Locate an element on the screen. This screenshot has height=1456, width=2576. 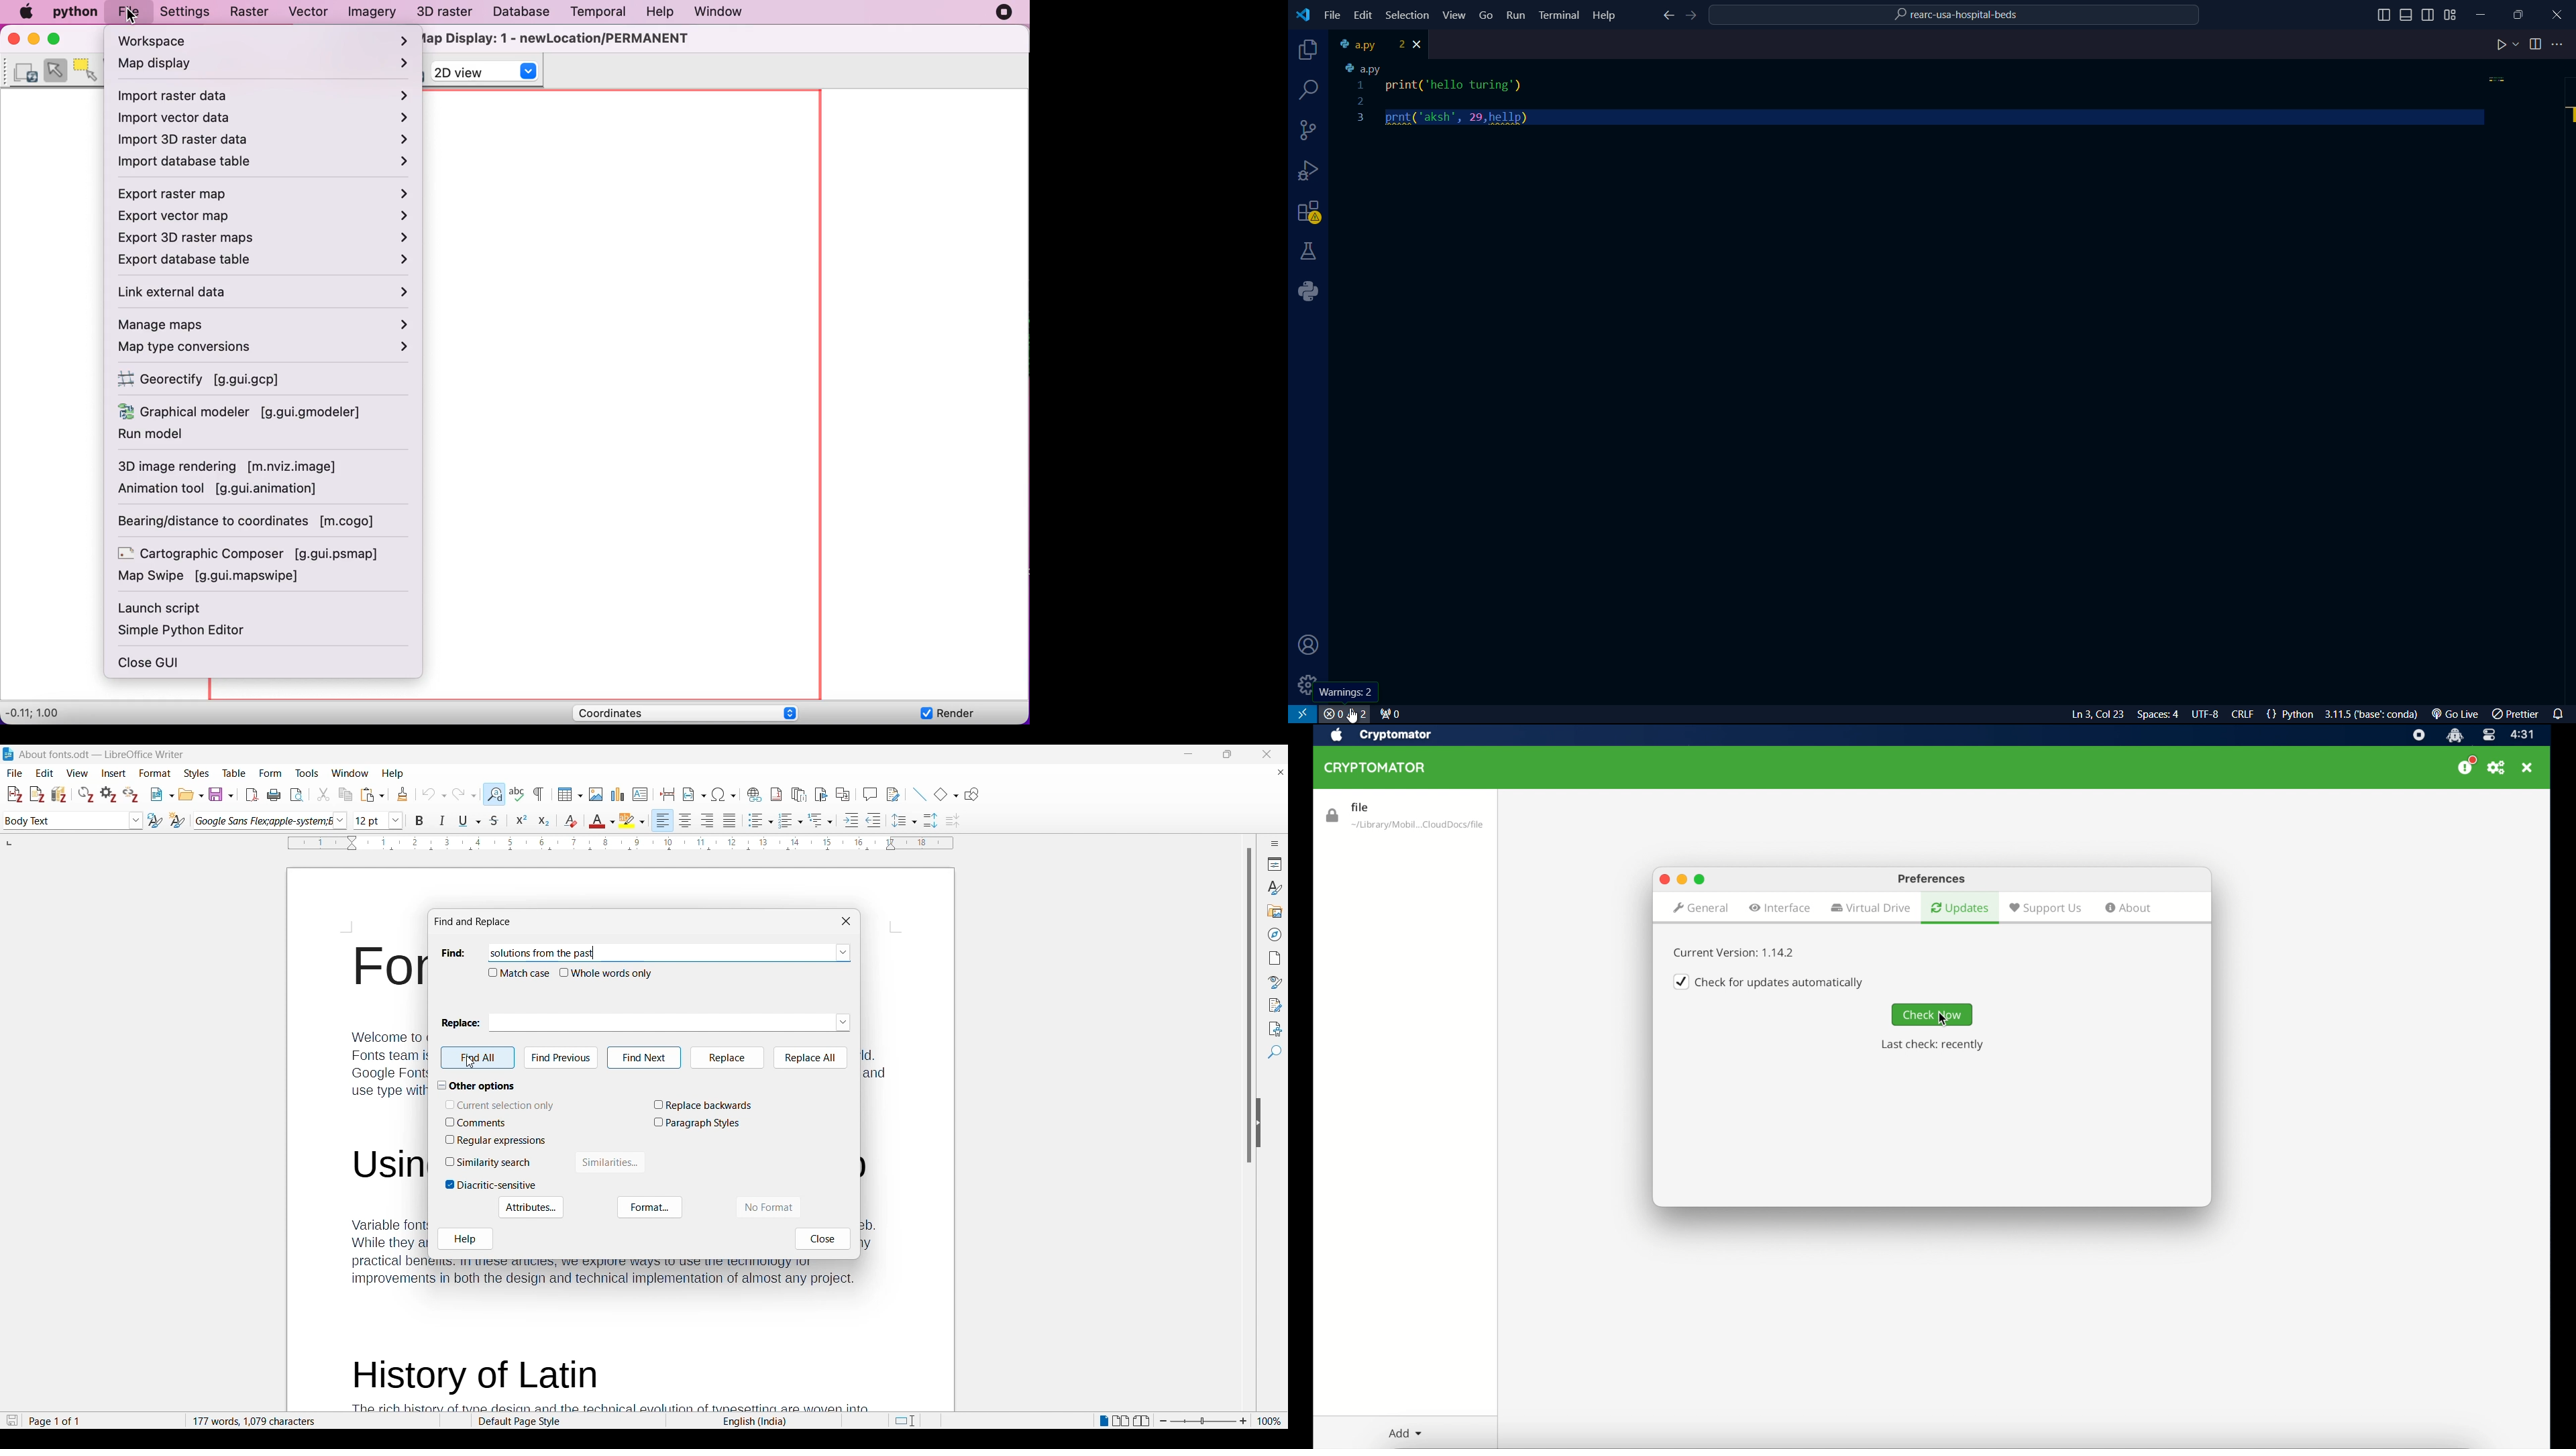
Align to right is located at coordinates (708, 820).